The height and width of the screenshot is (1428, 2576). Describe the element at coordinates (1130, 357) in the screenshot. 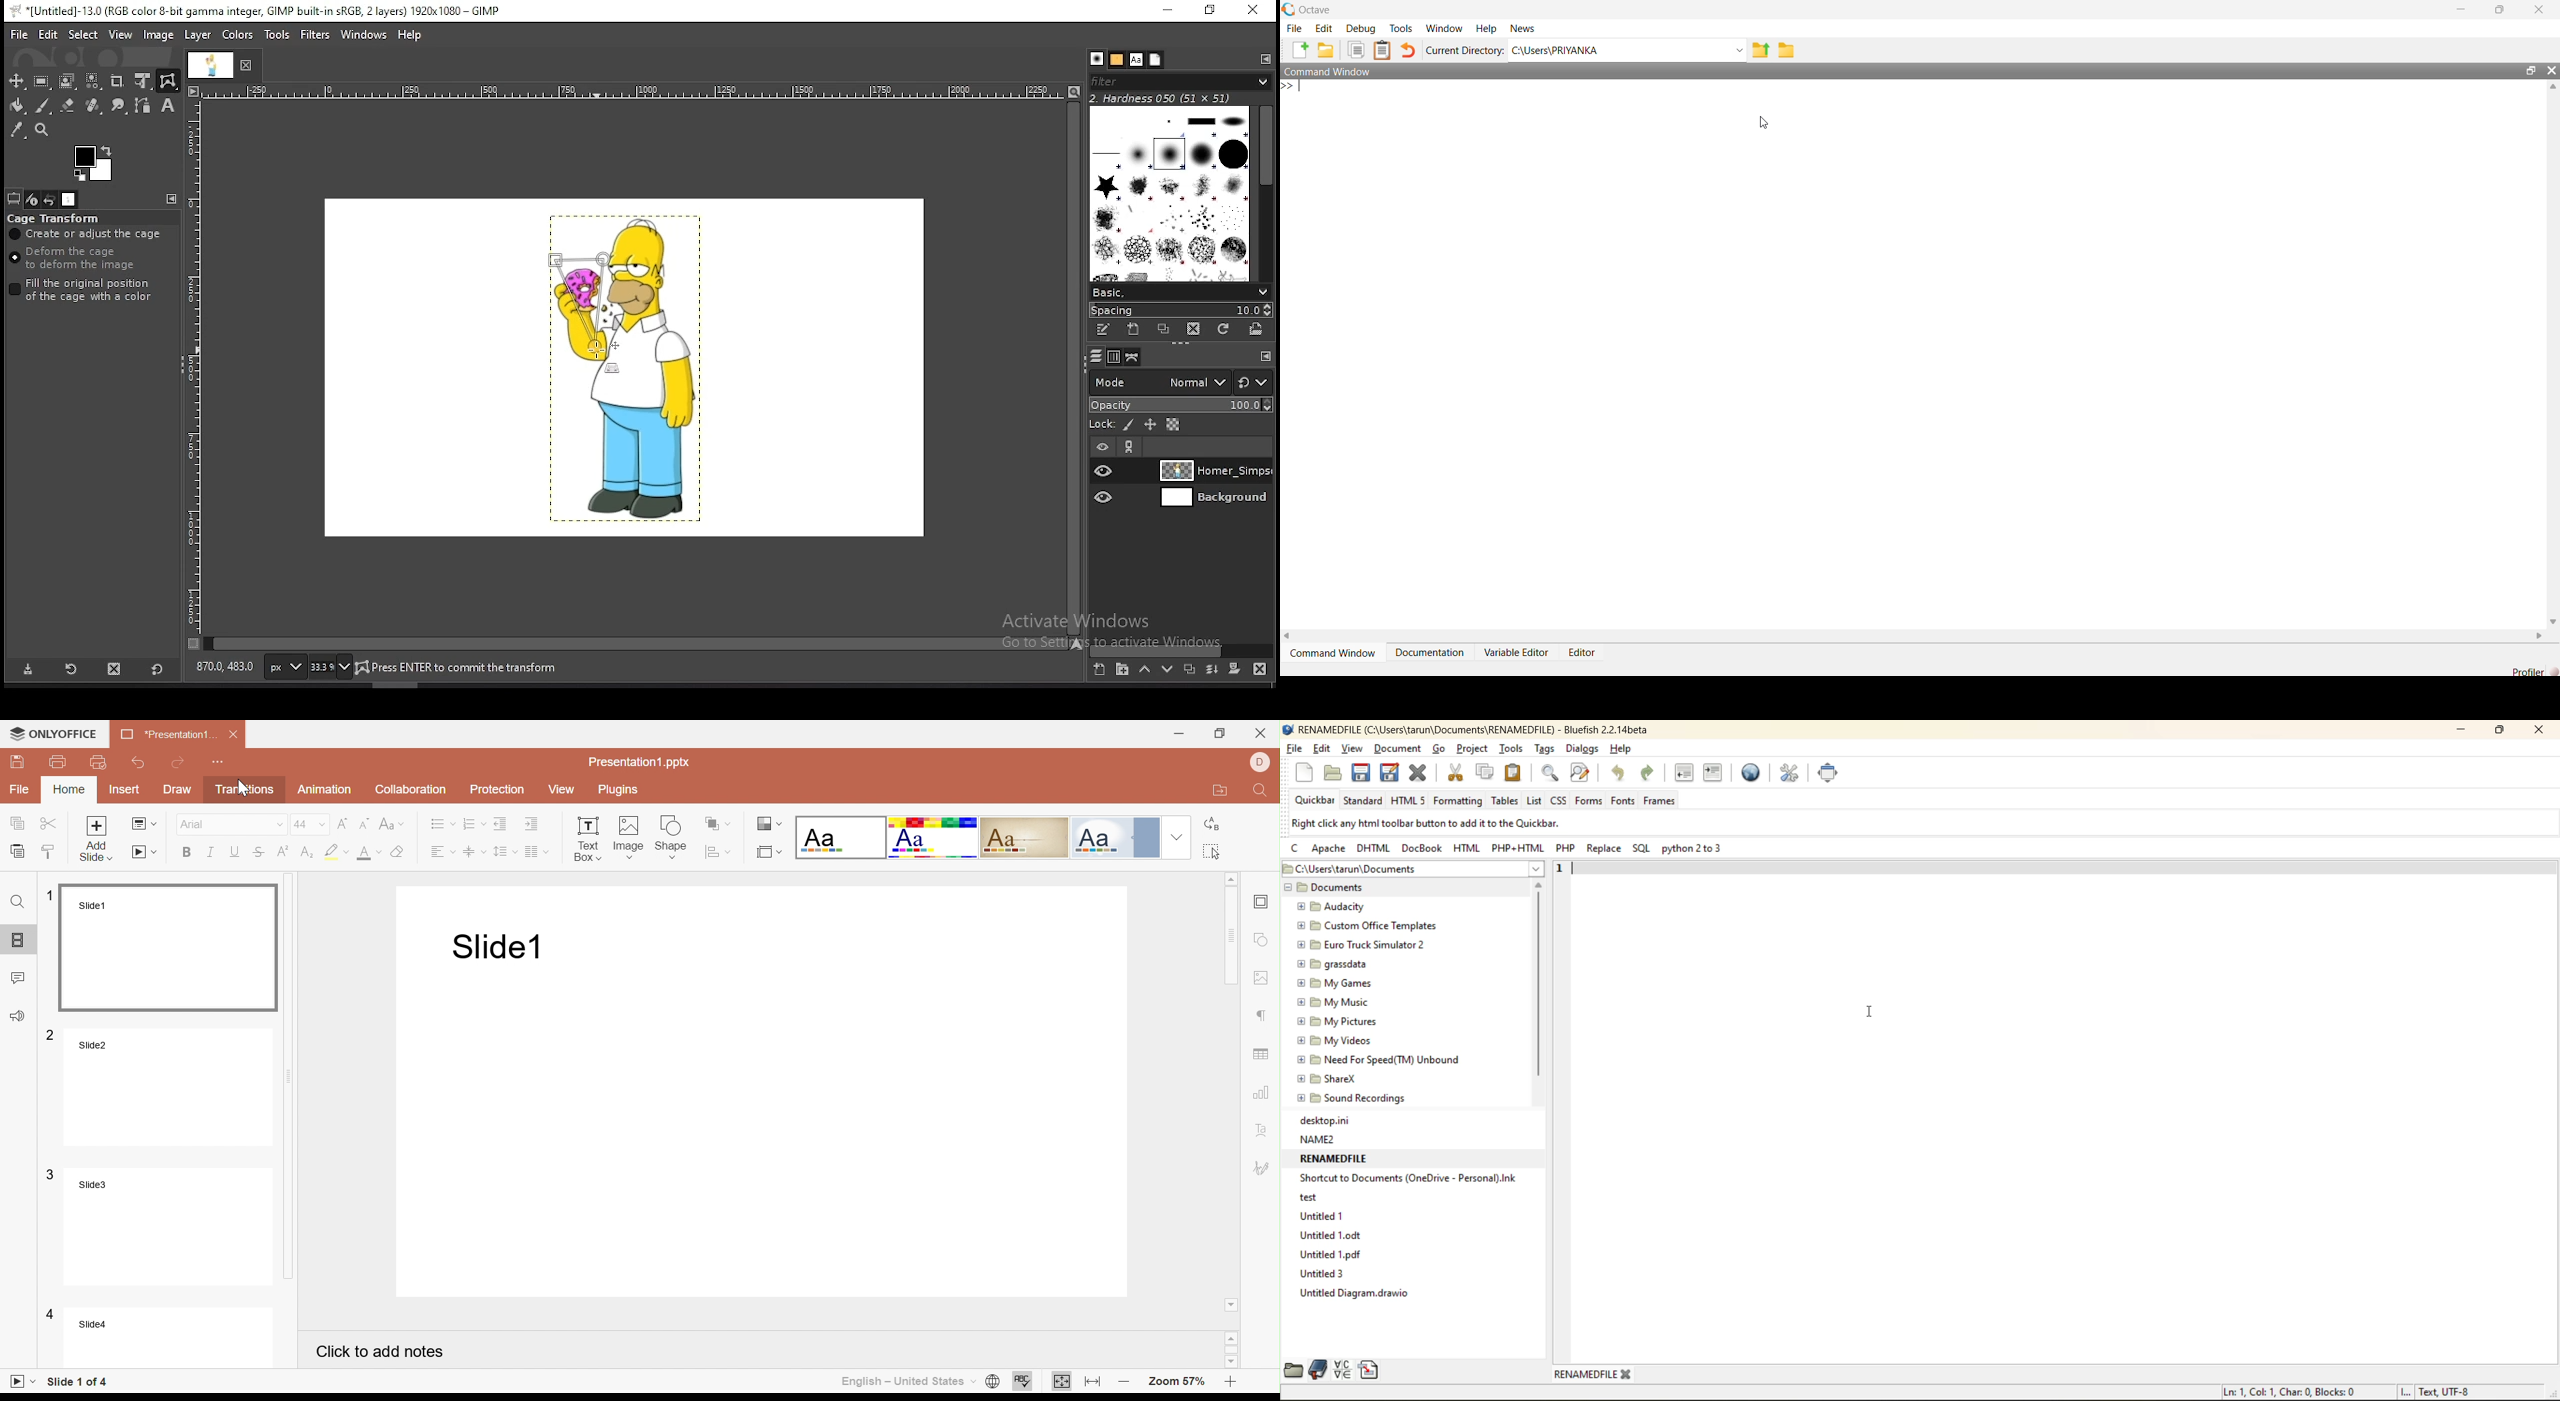

I see `paths` at that location.